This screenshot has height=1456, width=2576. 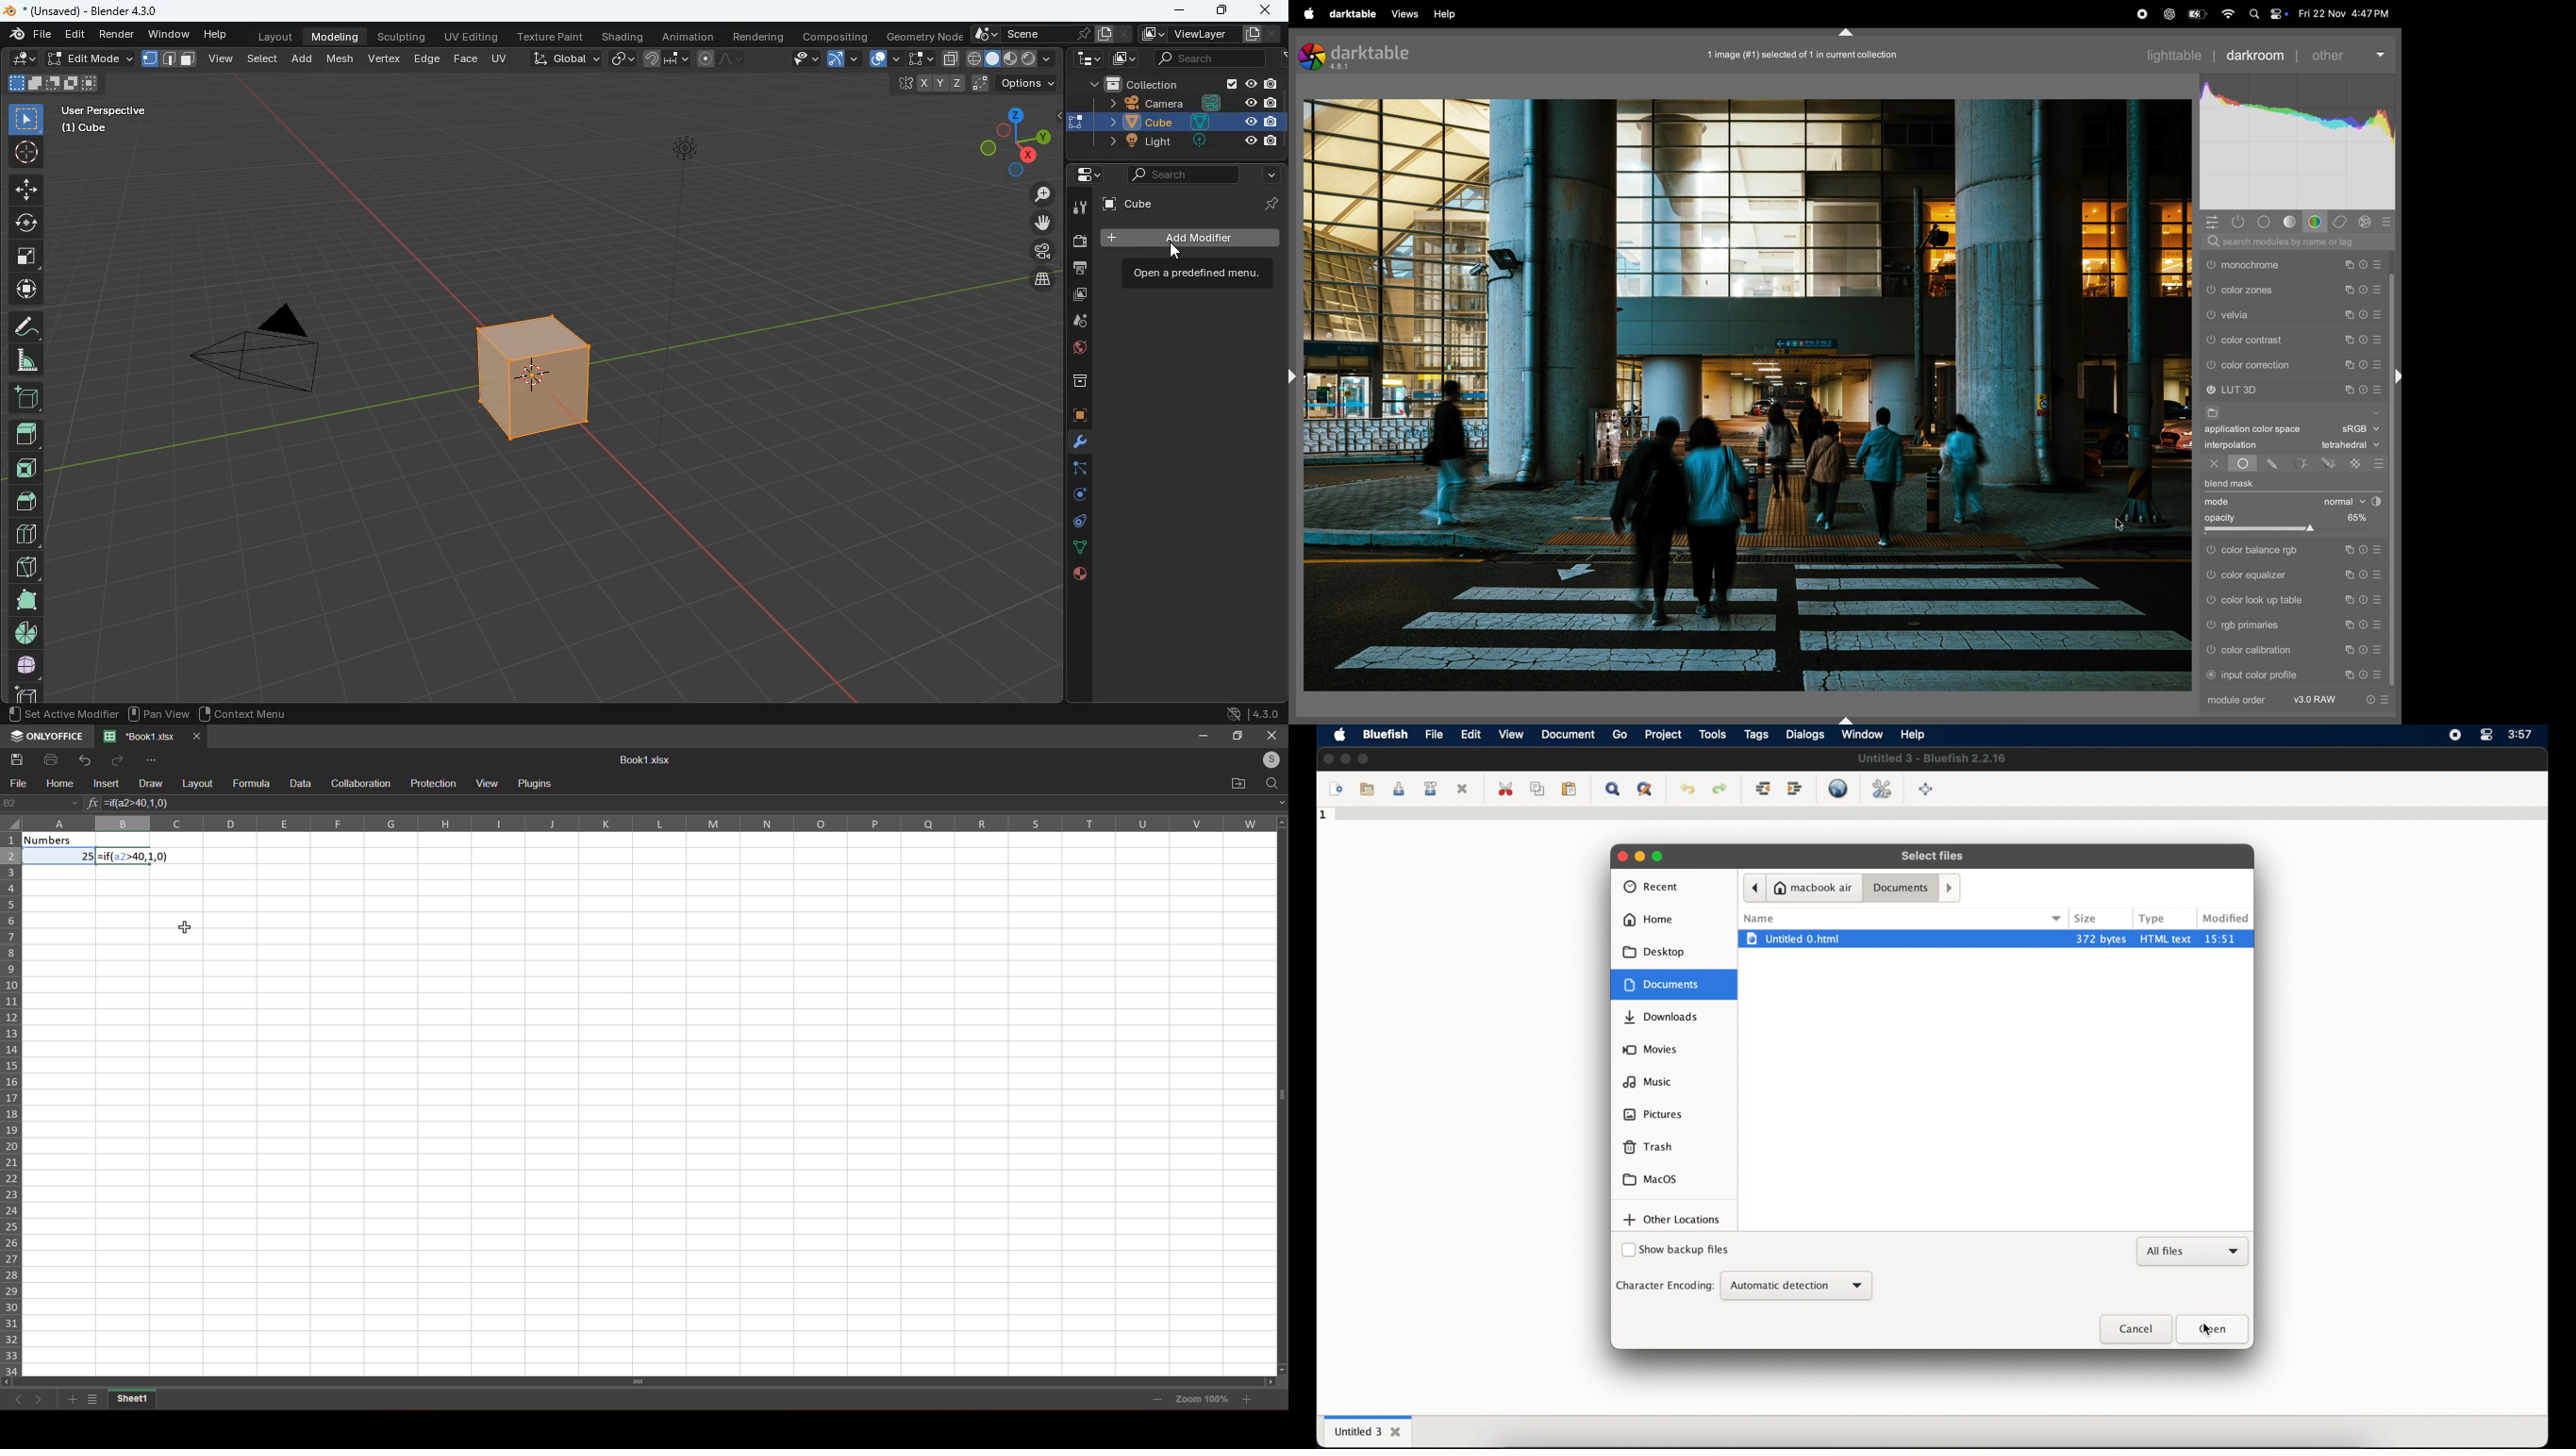 What do you see at coordinates (2351, 551) in the screenshot?
I see `multiple instance actions` at bounding box center [2351, 551].